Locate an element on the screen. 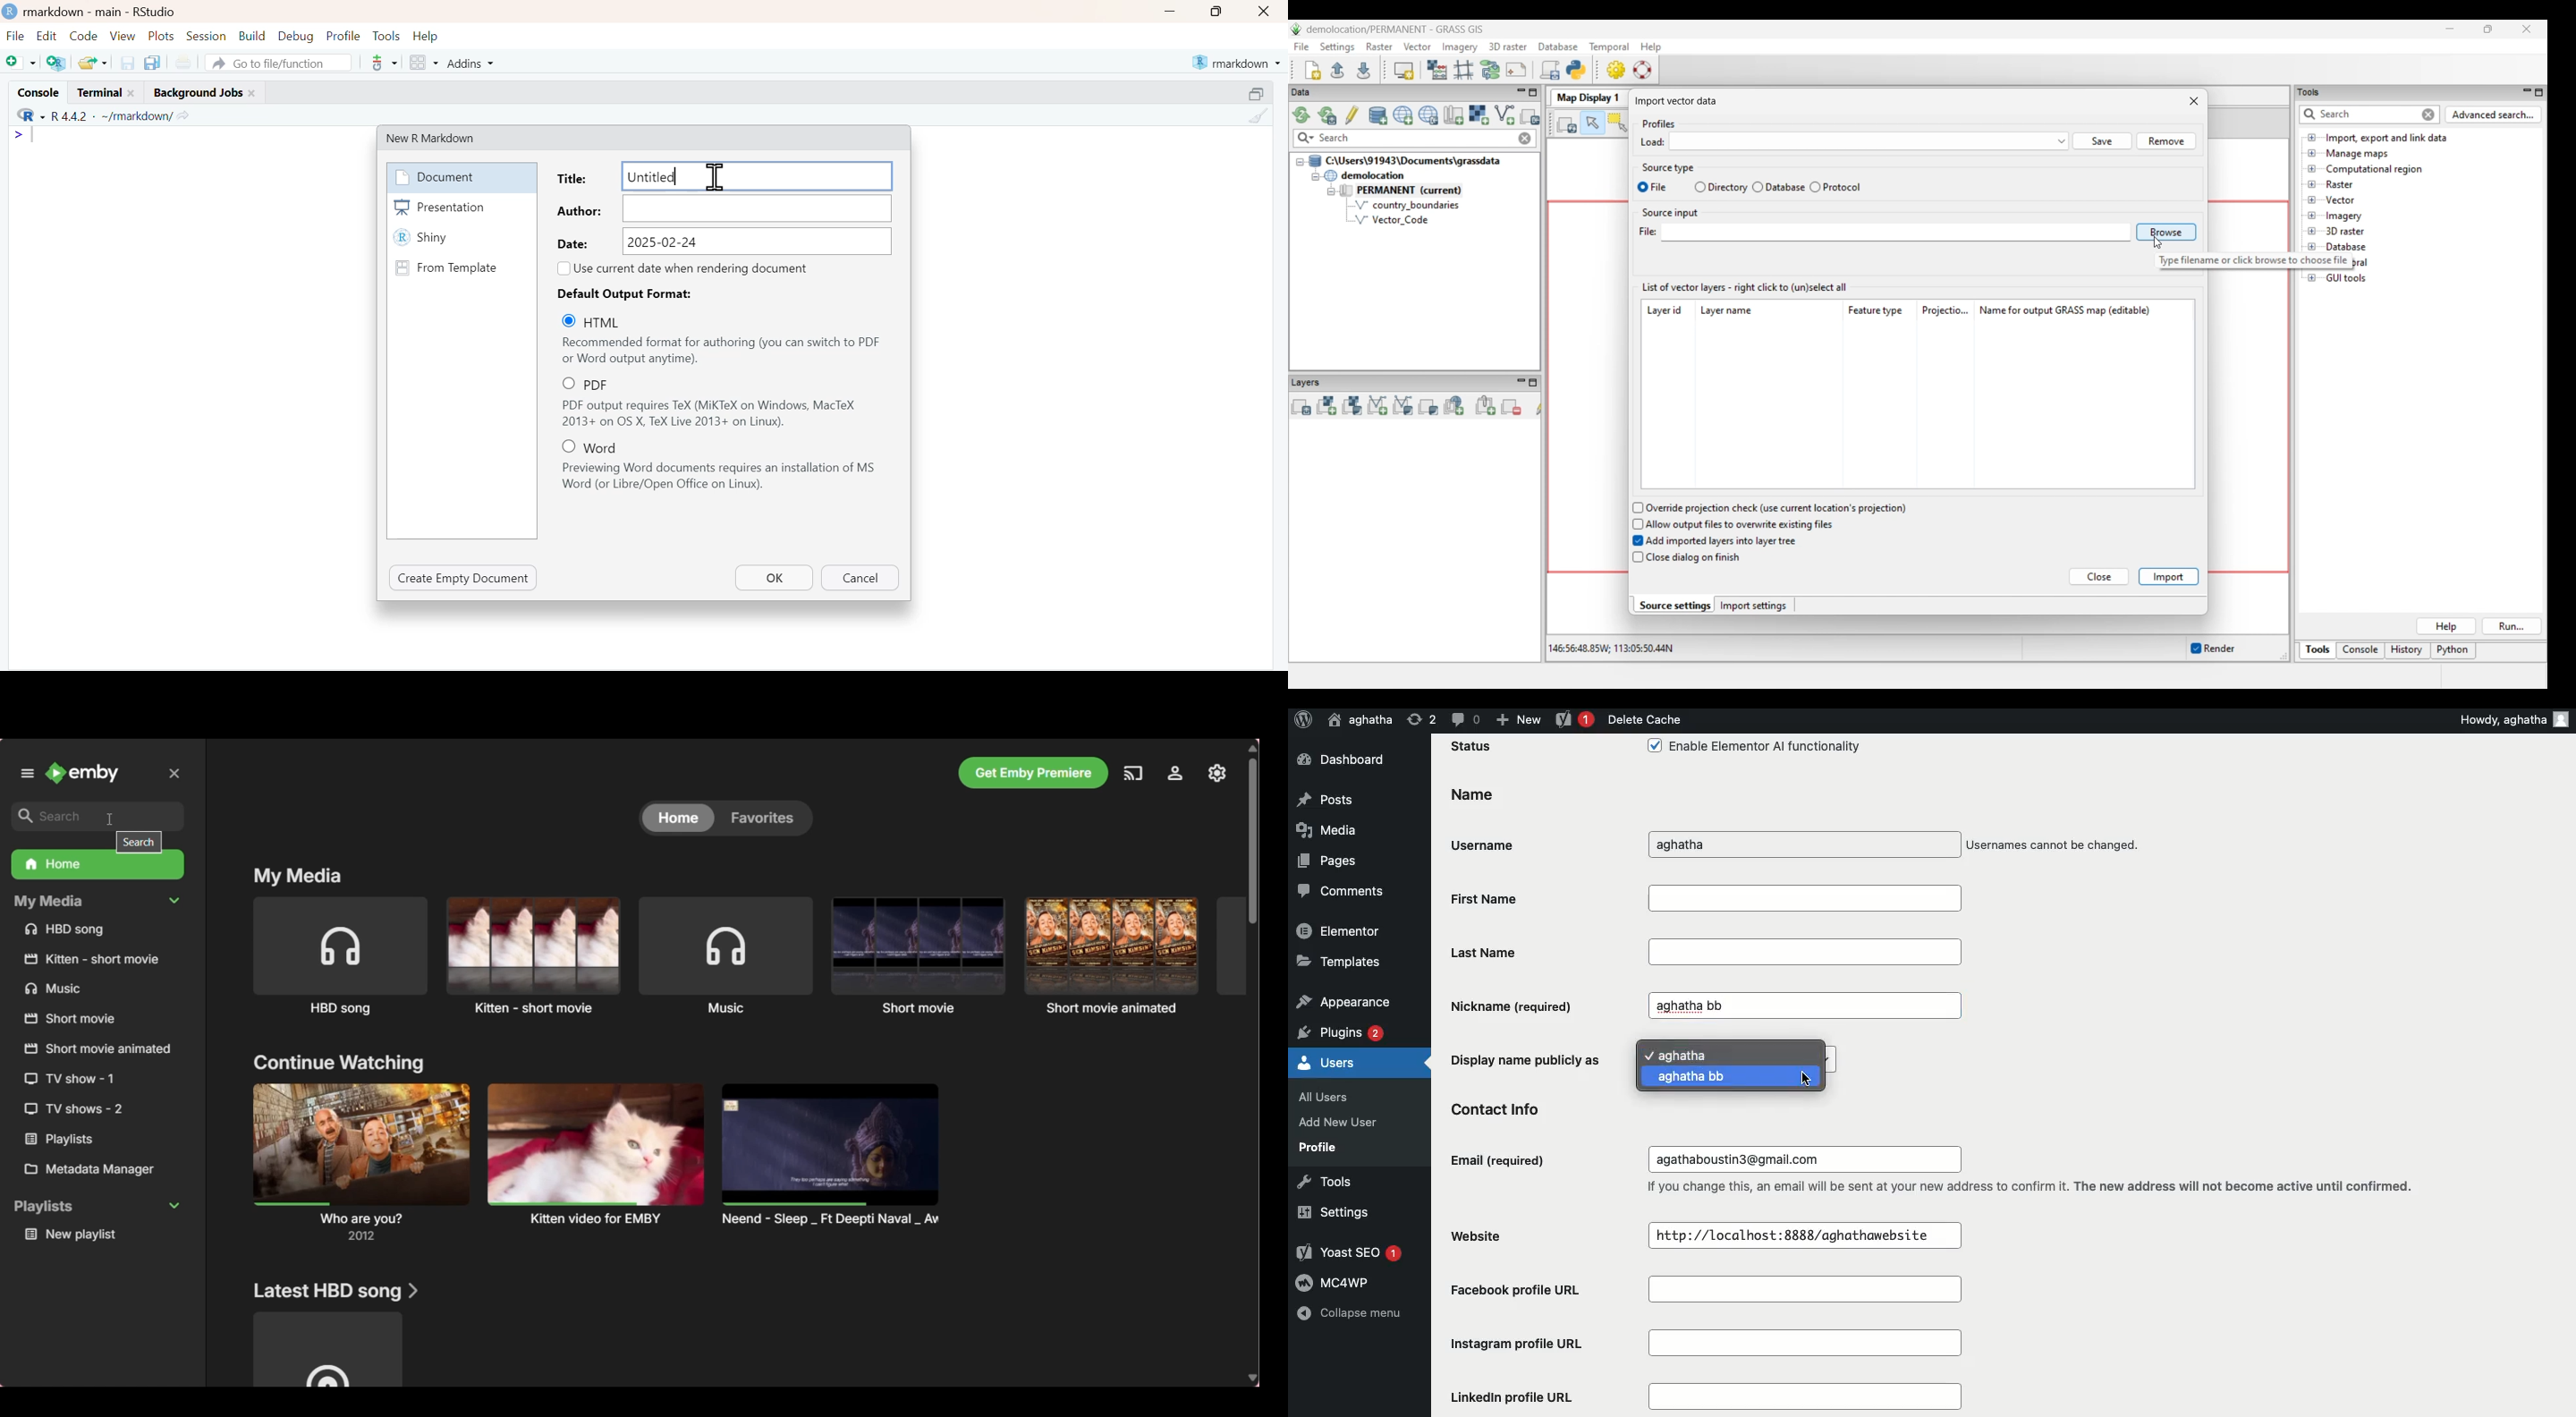 Image resolution: width=2576 pixels, height=1428 pixels. Last Name is located at coordinates (1706, 951).